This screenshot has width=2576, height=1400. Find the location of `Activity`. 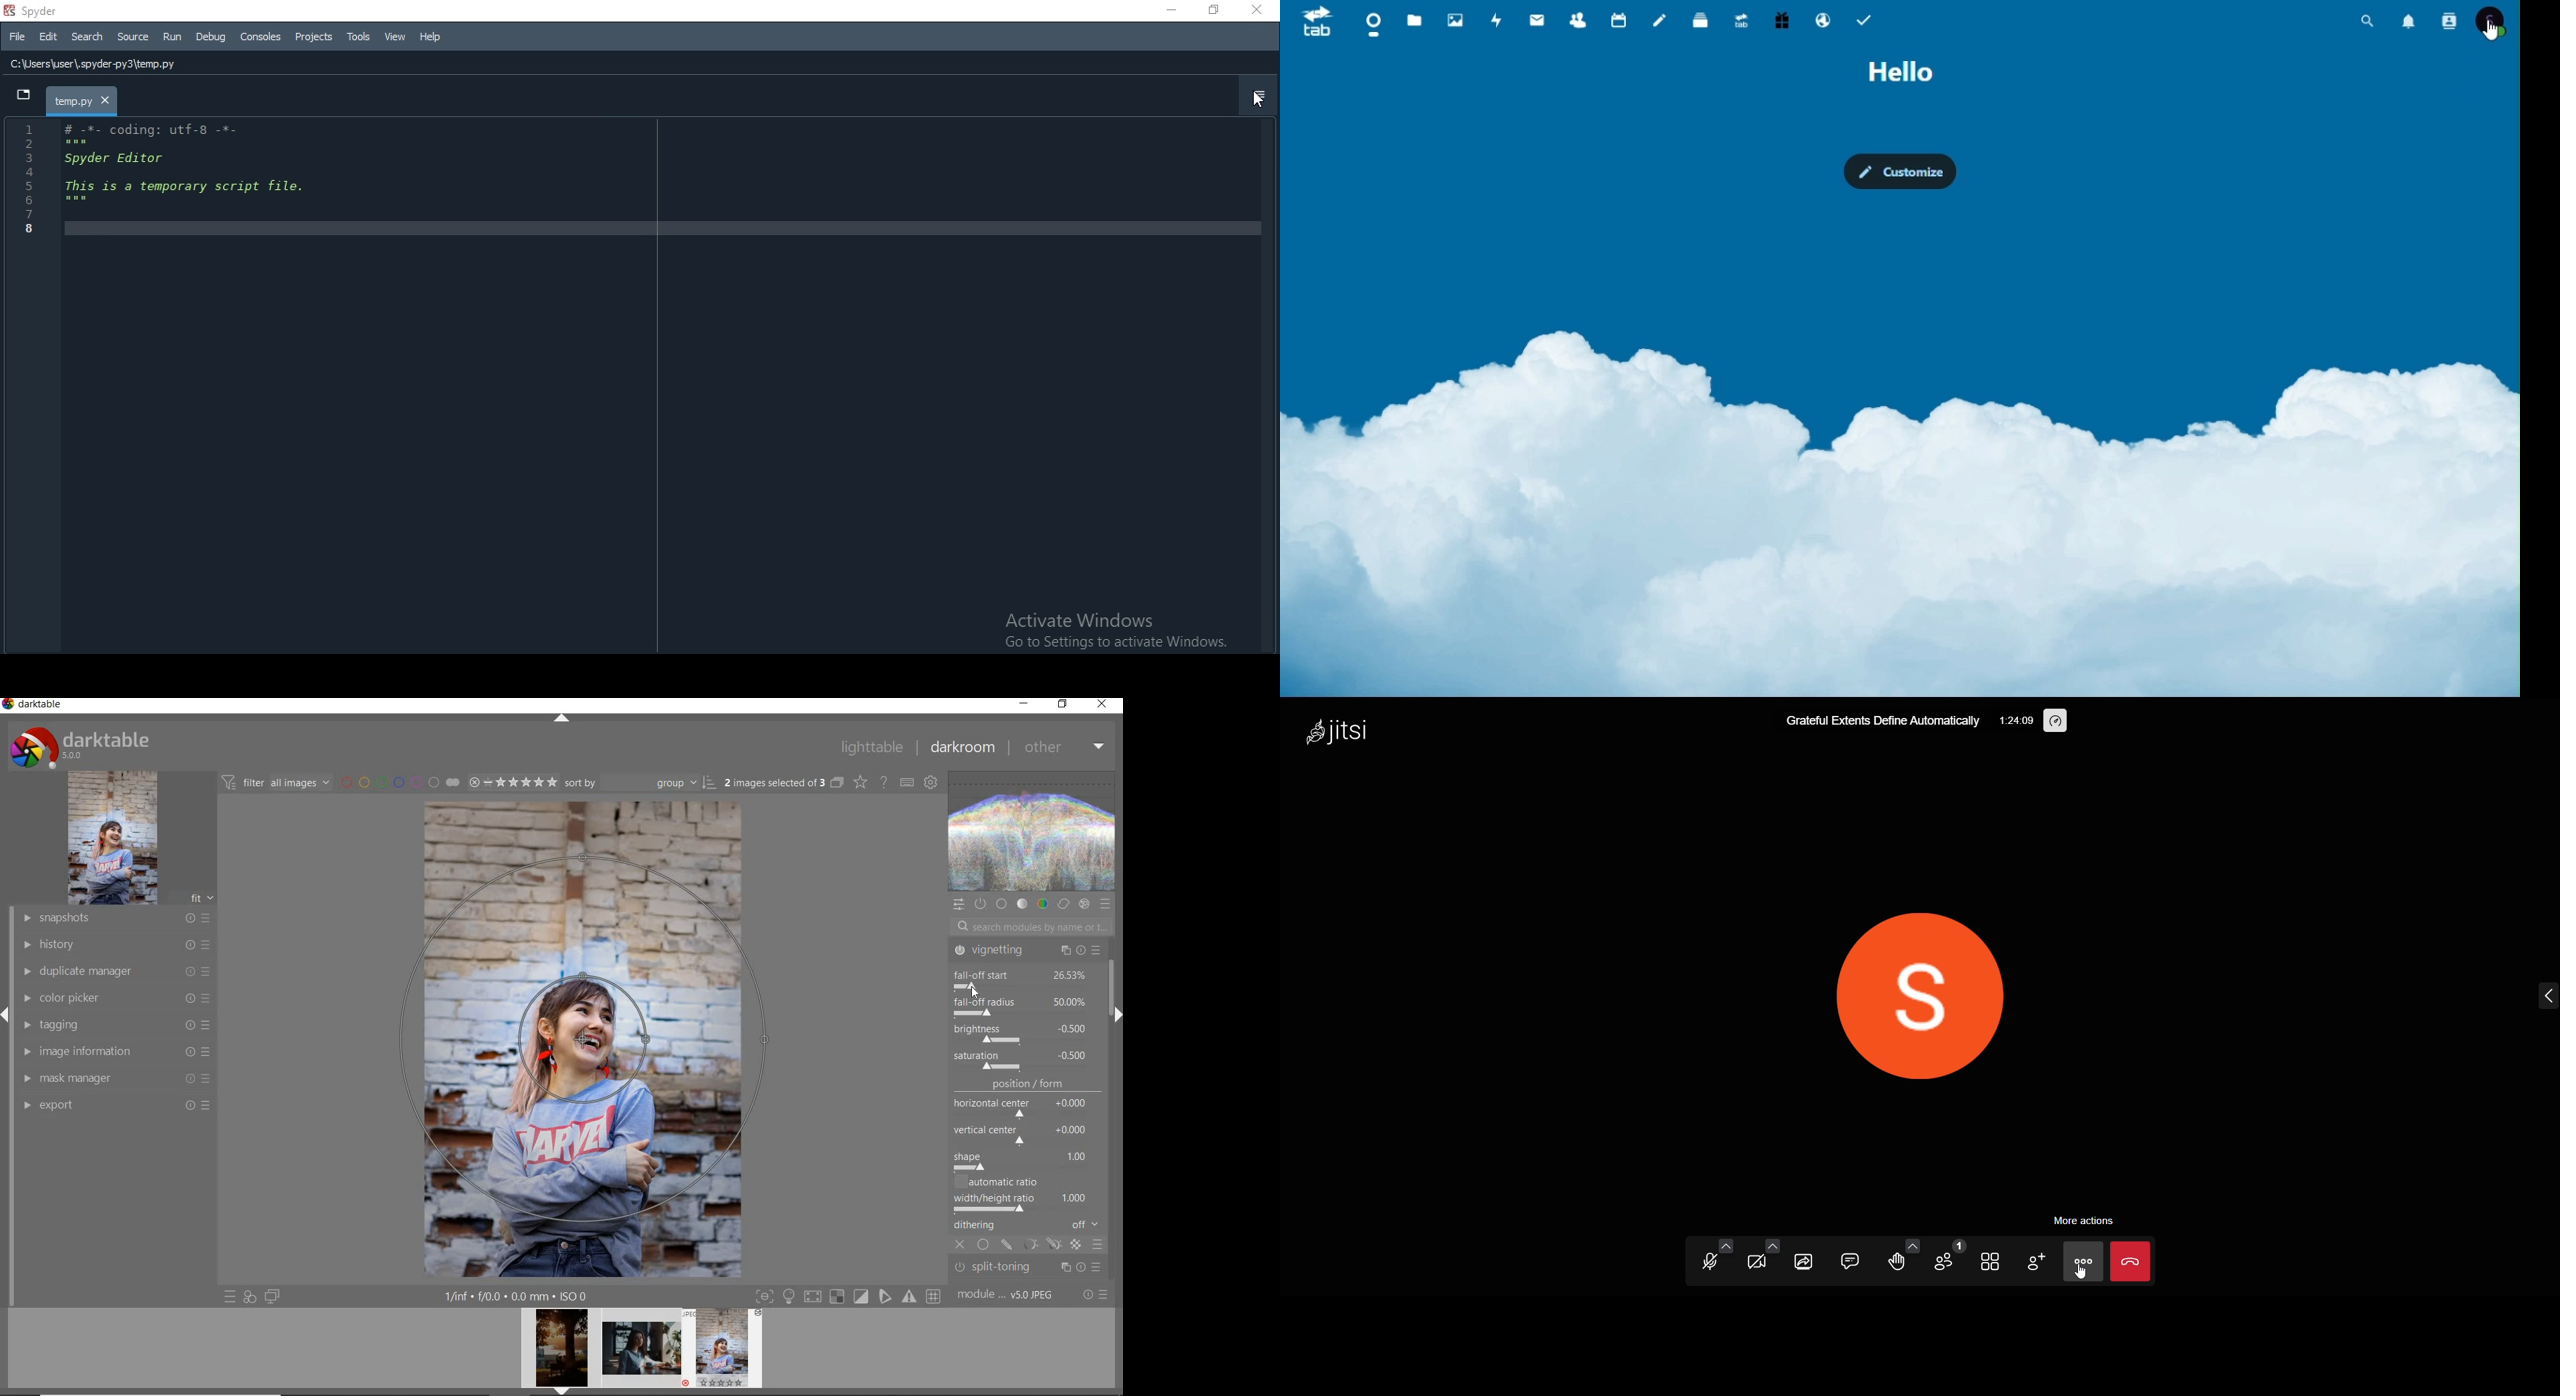

Activity is located at coordinates (1497, 18).